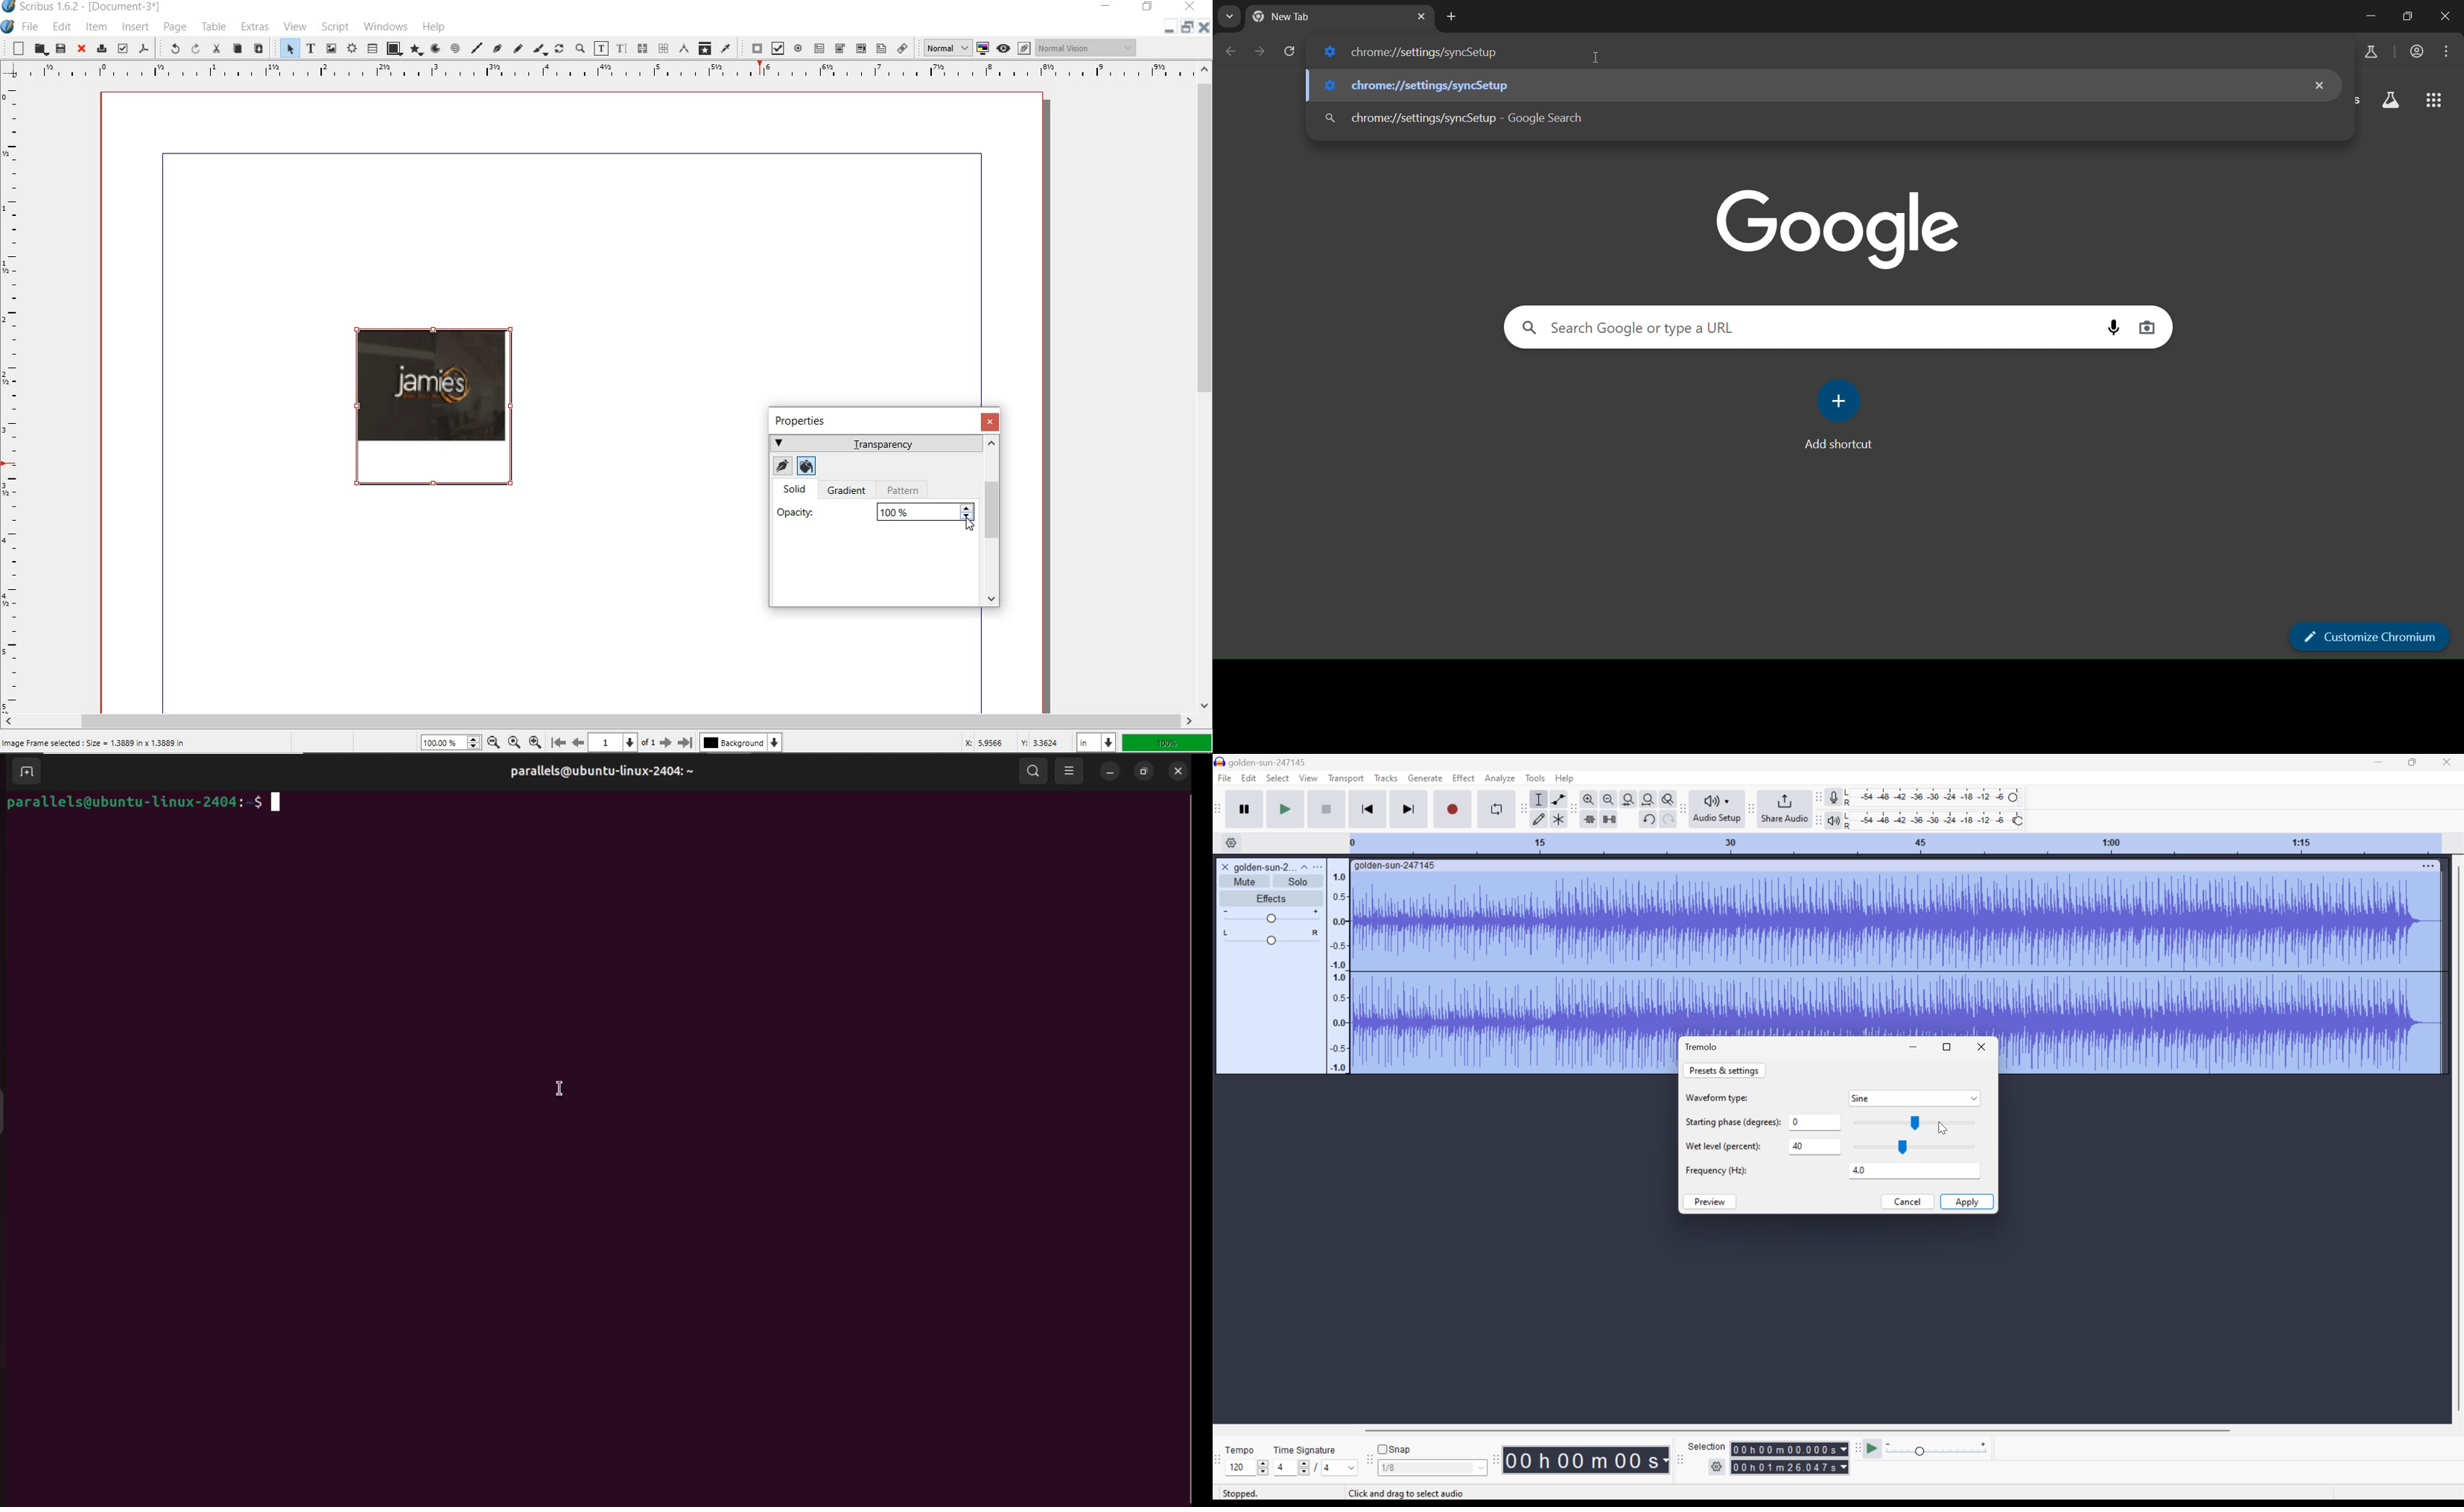 The width and height of the screenshot is (2464, 1512). Describe the element at coordinates (781, 466) in the screenshot. I see `EDIT LINE COLOR PROPERTIES` at that location.